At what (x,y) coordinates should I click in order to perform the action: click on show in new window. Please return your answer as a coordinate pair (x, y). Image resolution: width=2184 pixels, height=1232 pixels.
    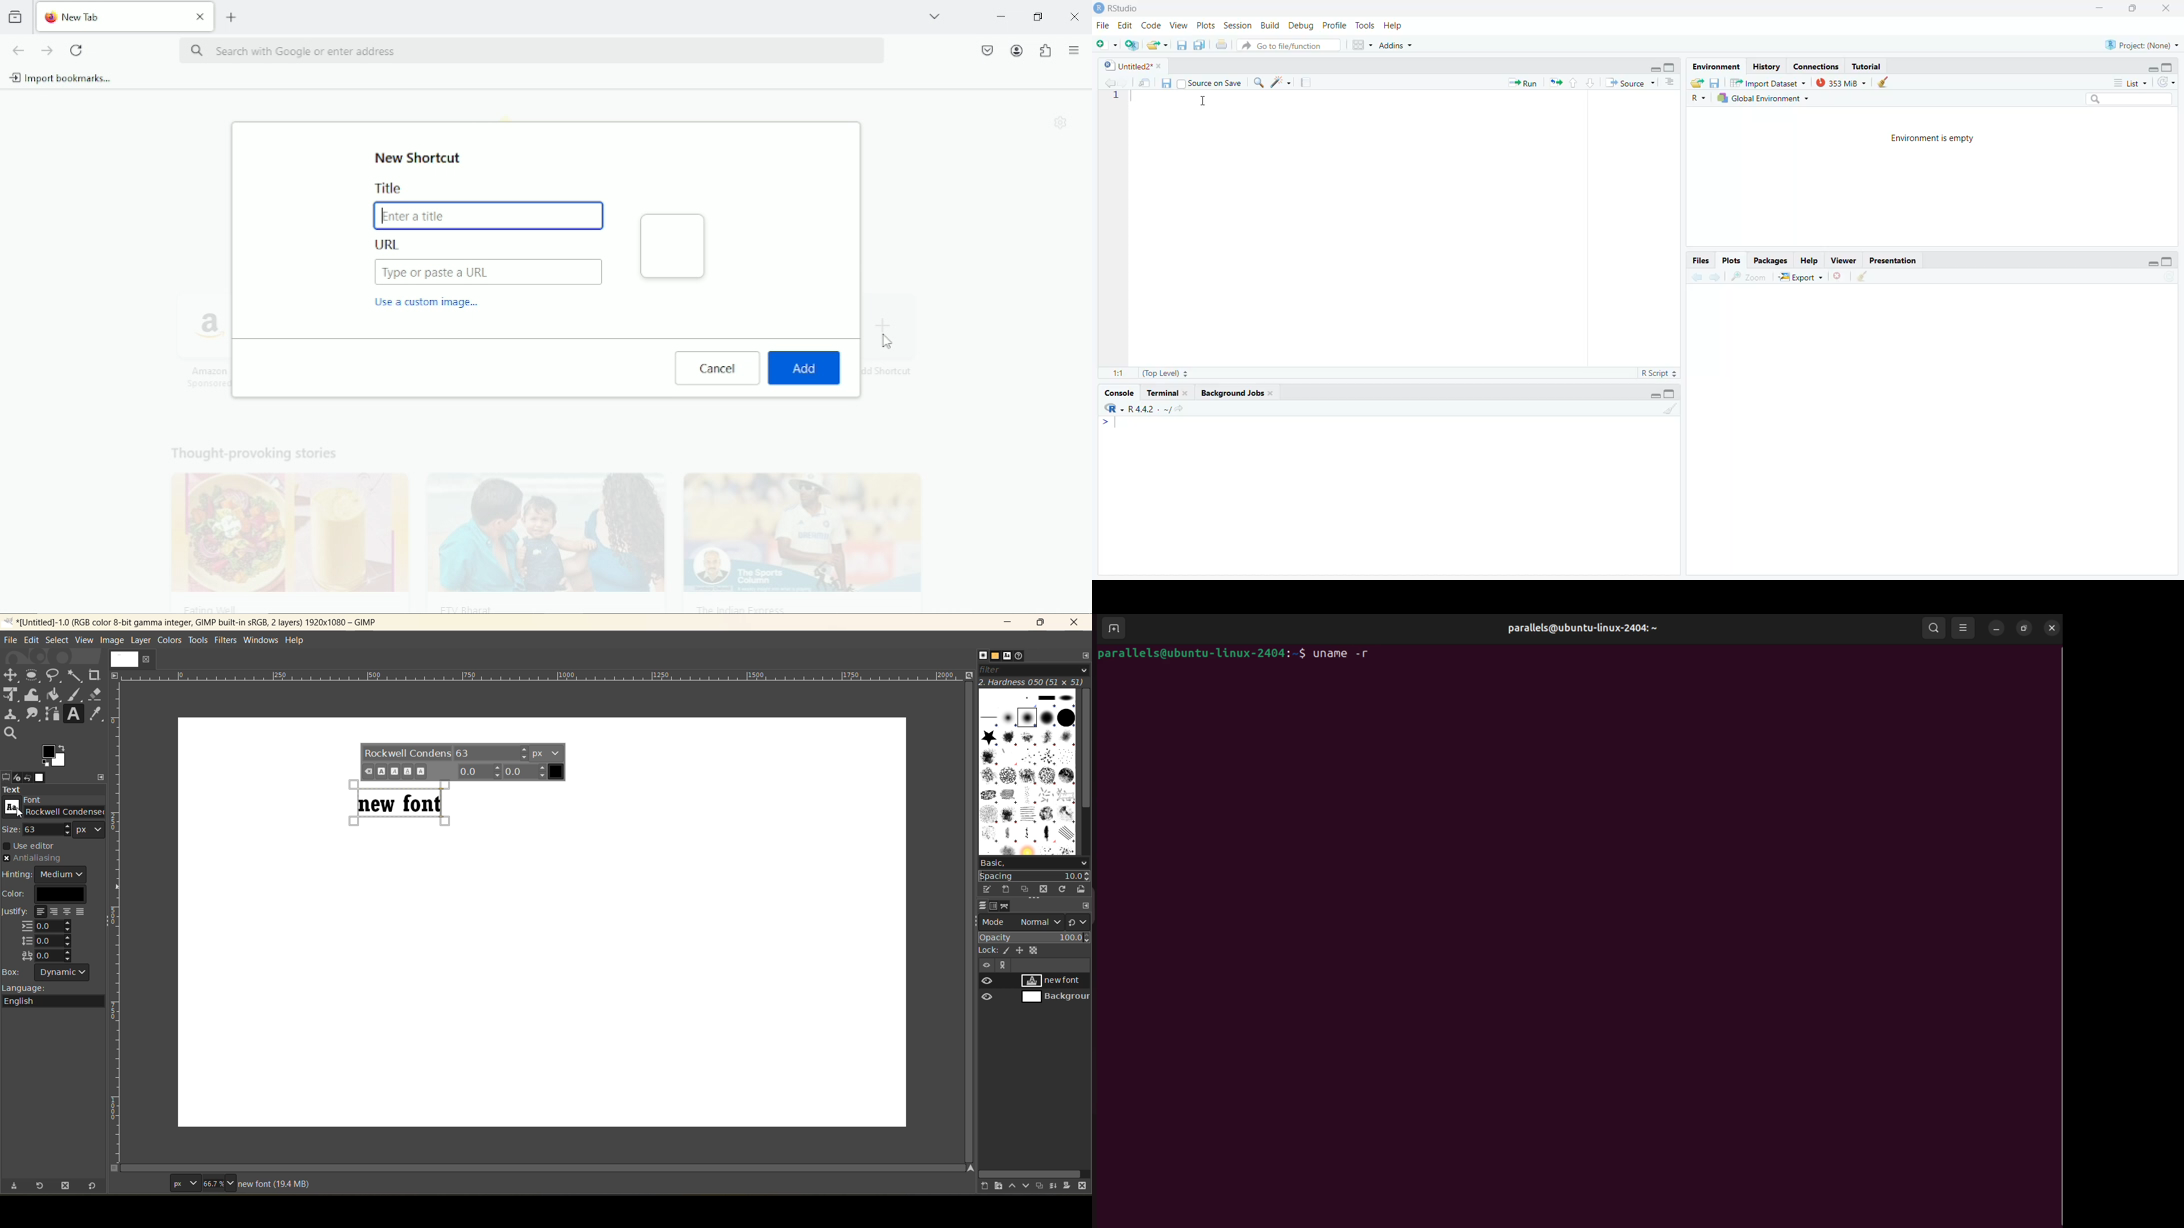
    Looking at the image, I should click on (1145, 83).